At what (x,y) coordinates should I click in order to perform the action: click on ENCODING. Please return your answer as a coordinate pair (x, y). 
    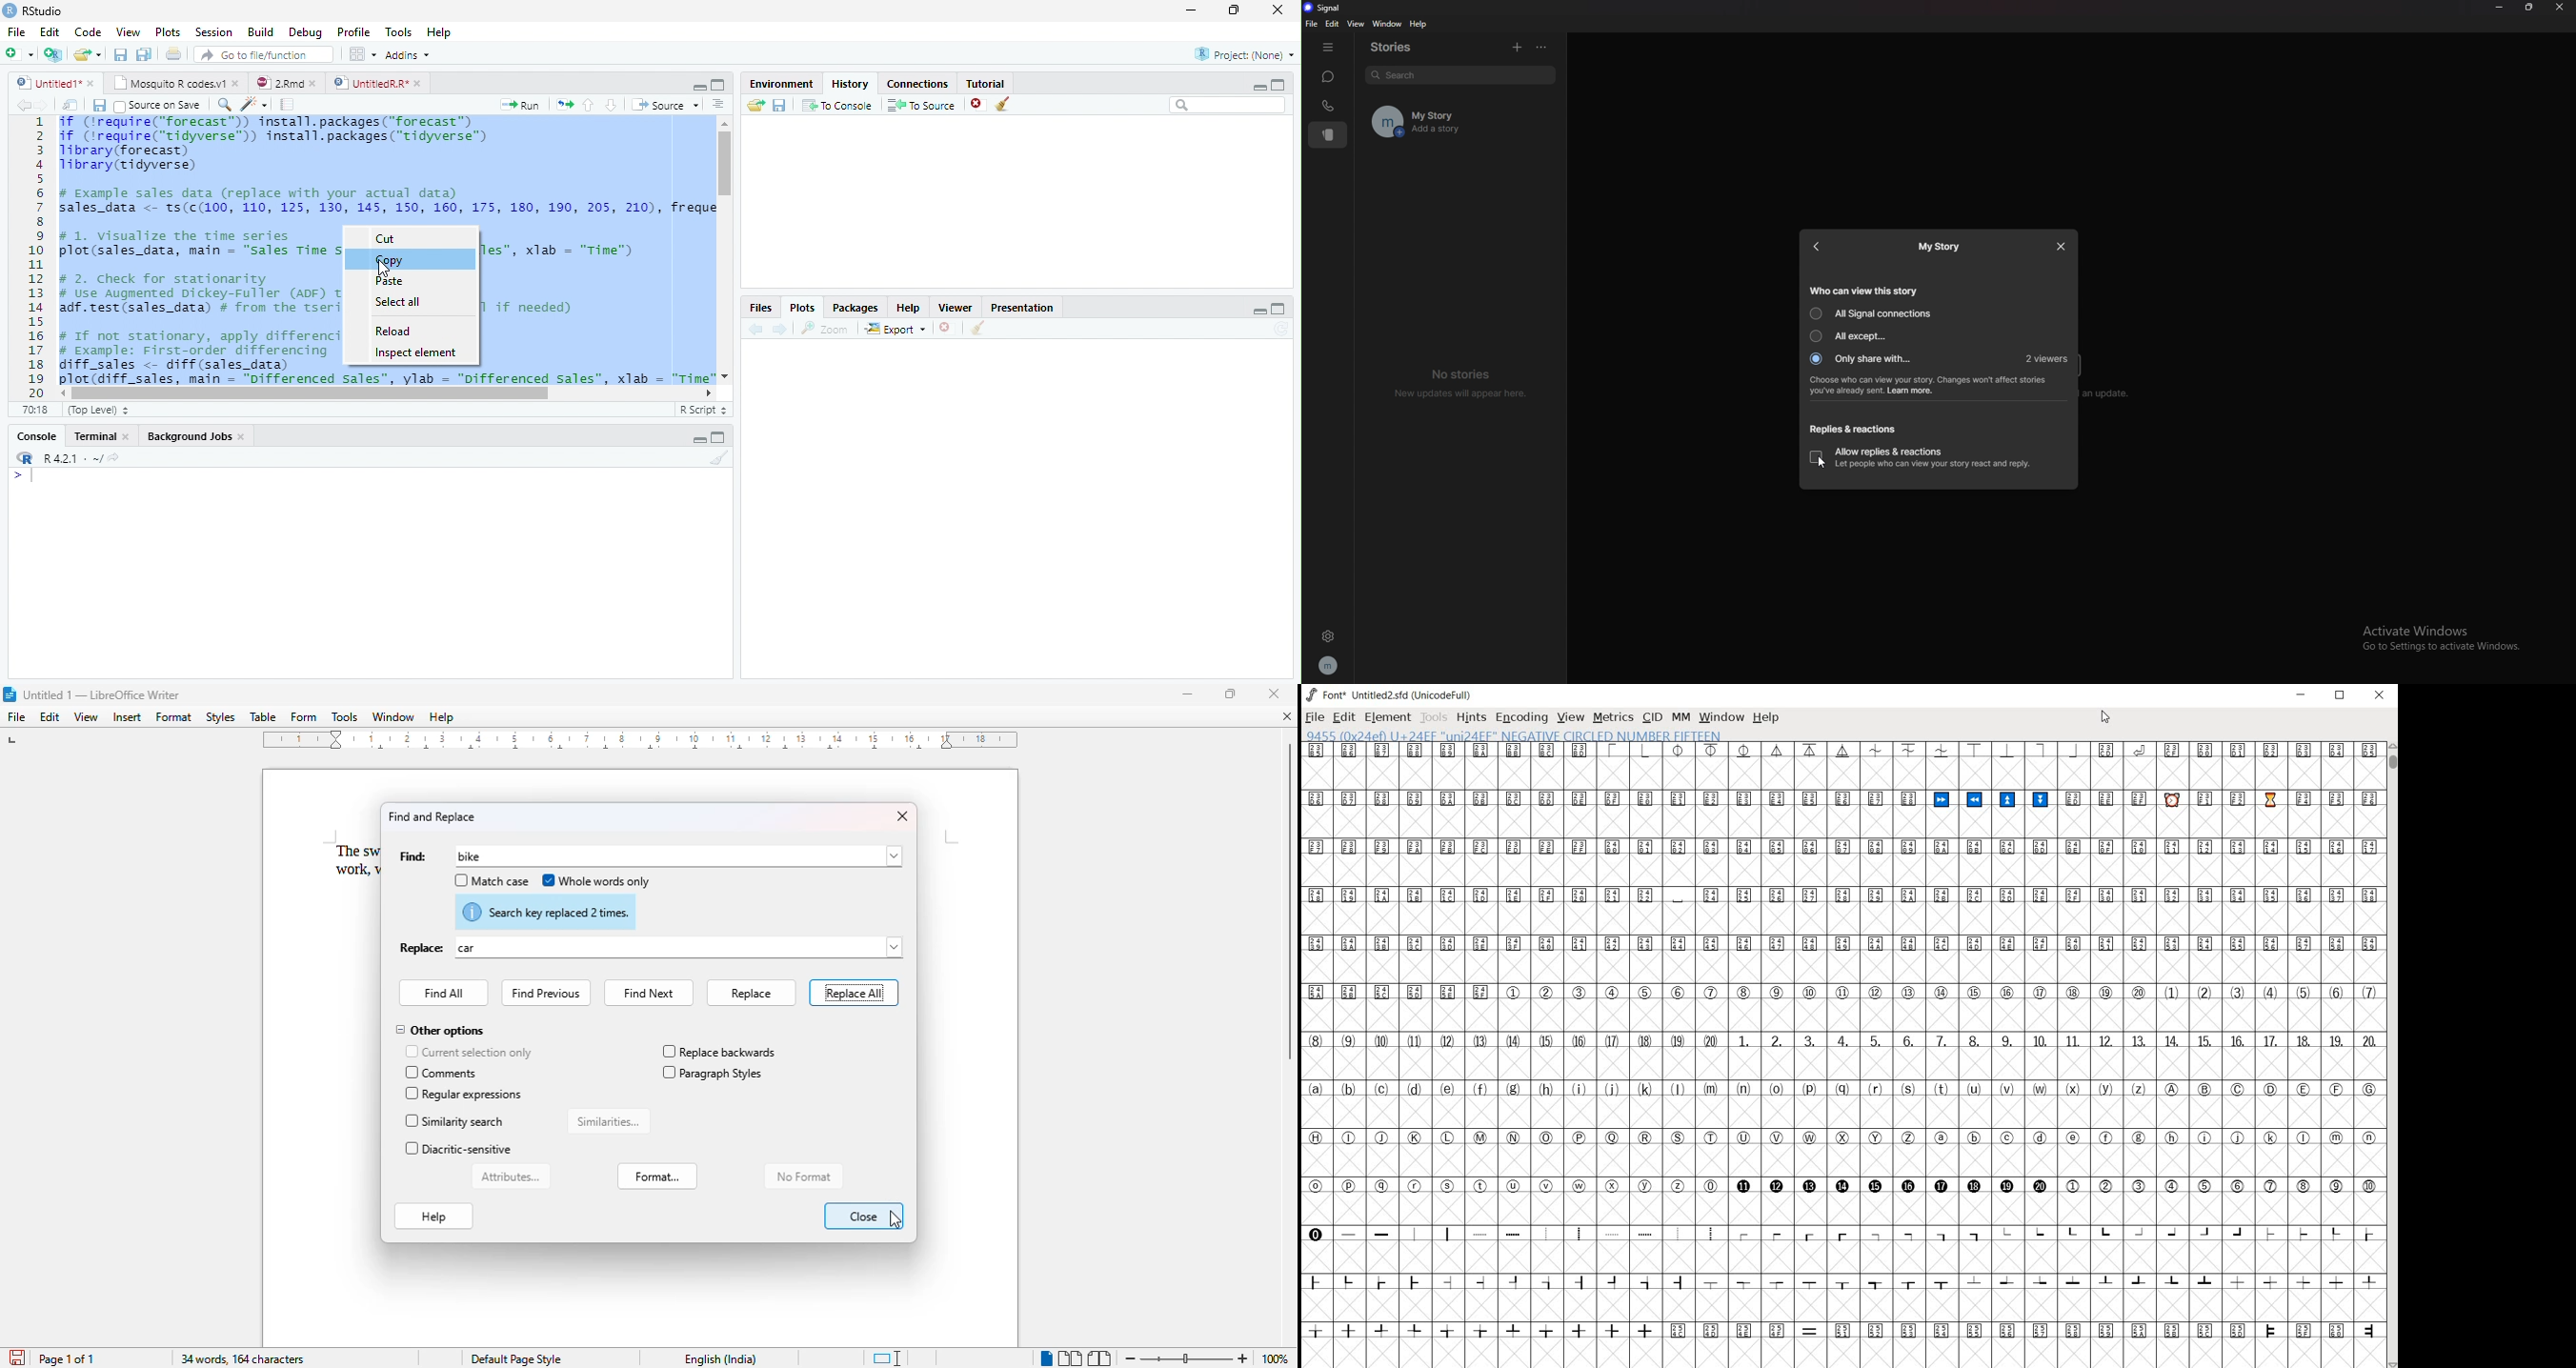
    Looking at the image, I should click on (1520, 718).